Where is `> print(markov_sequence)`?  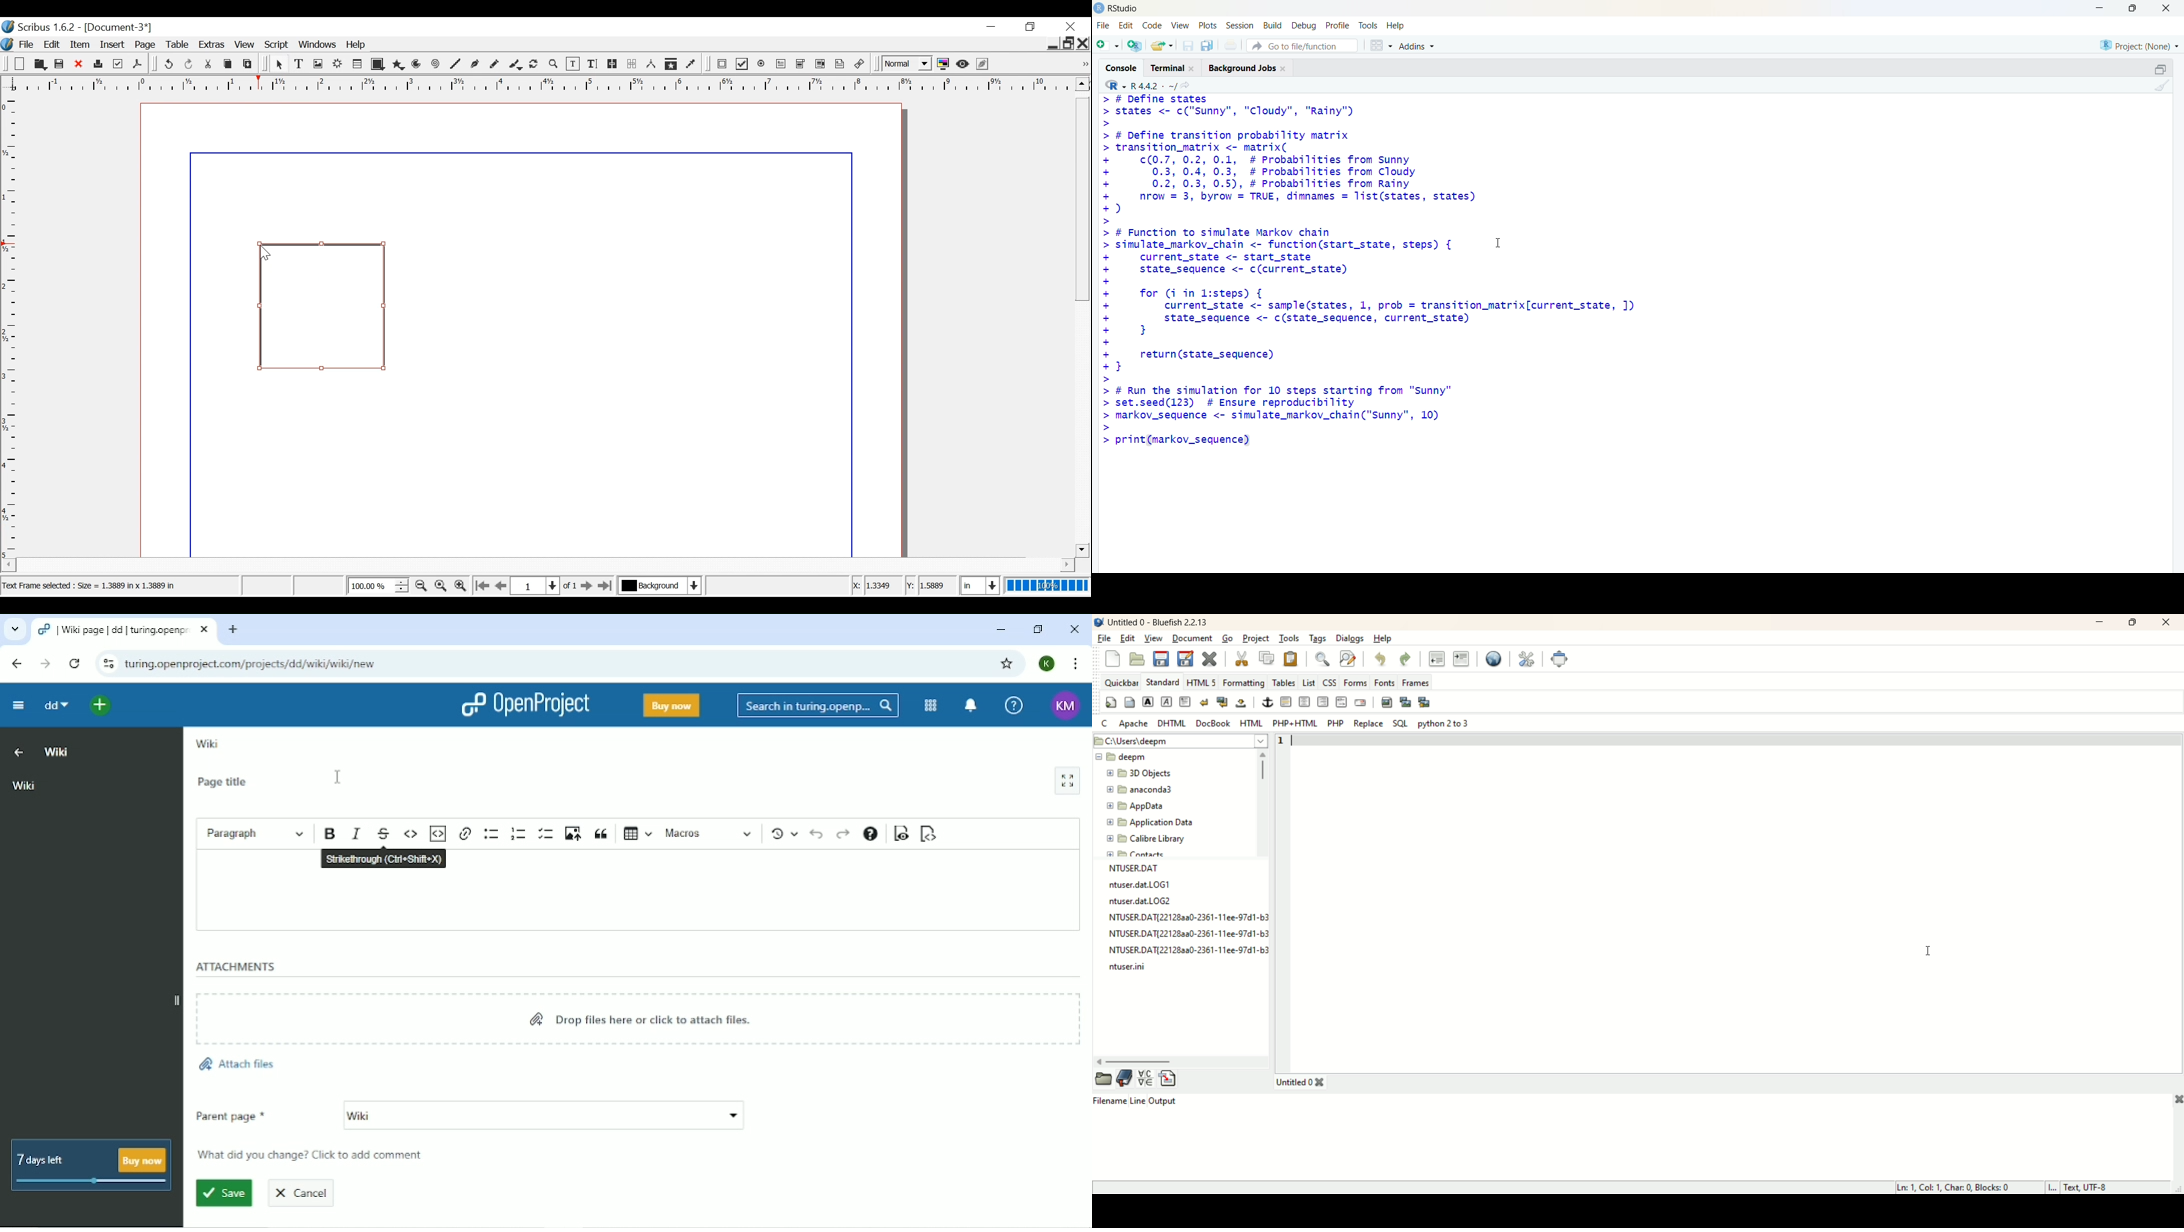
> print(markov_sequence) is located at coordinates (1184, 442).